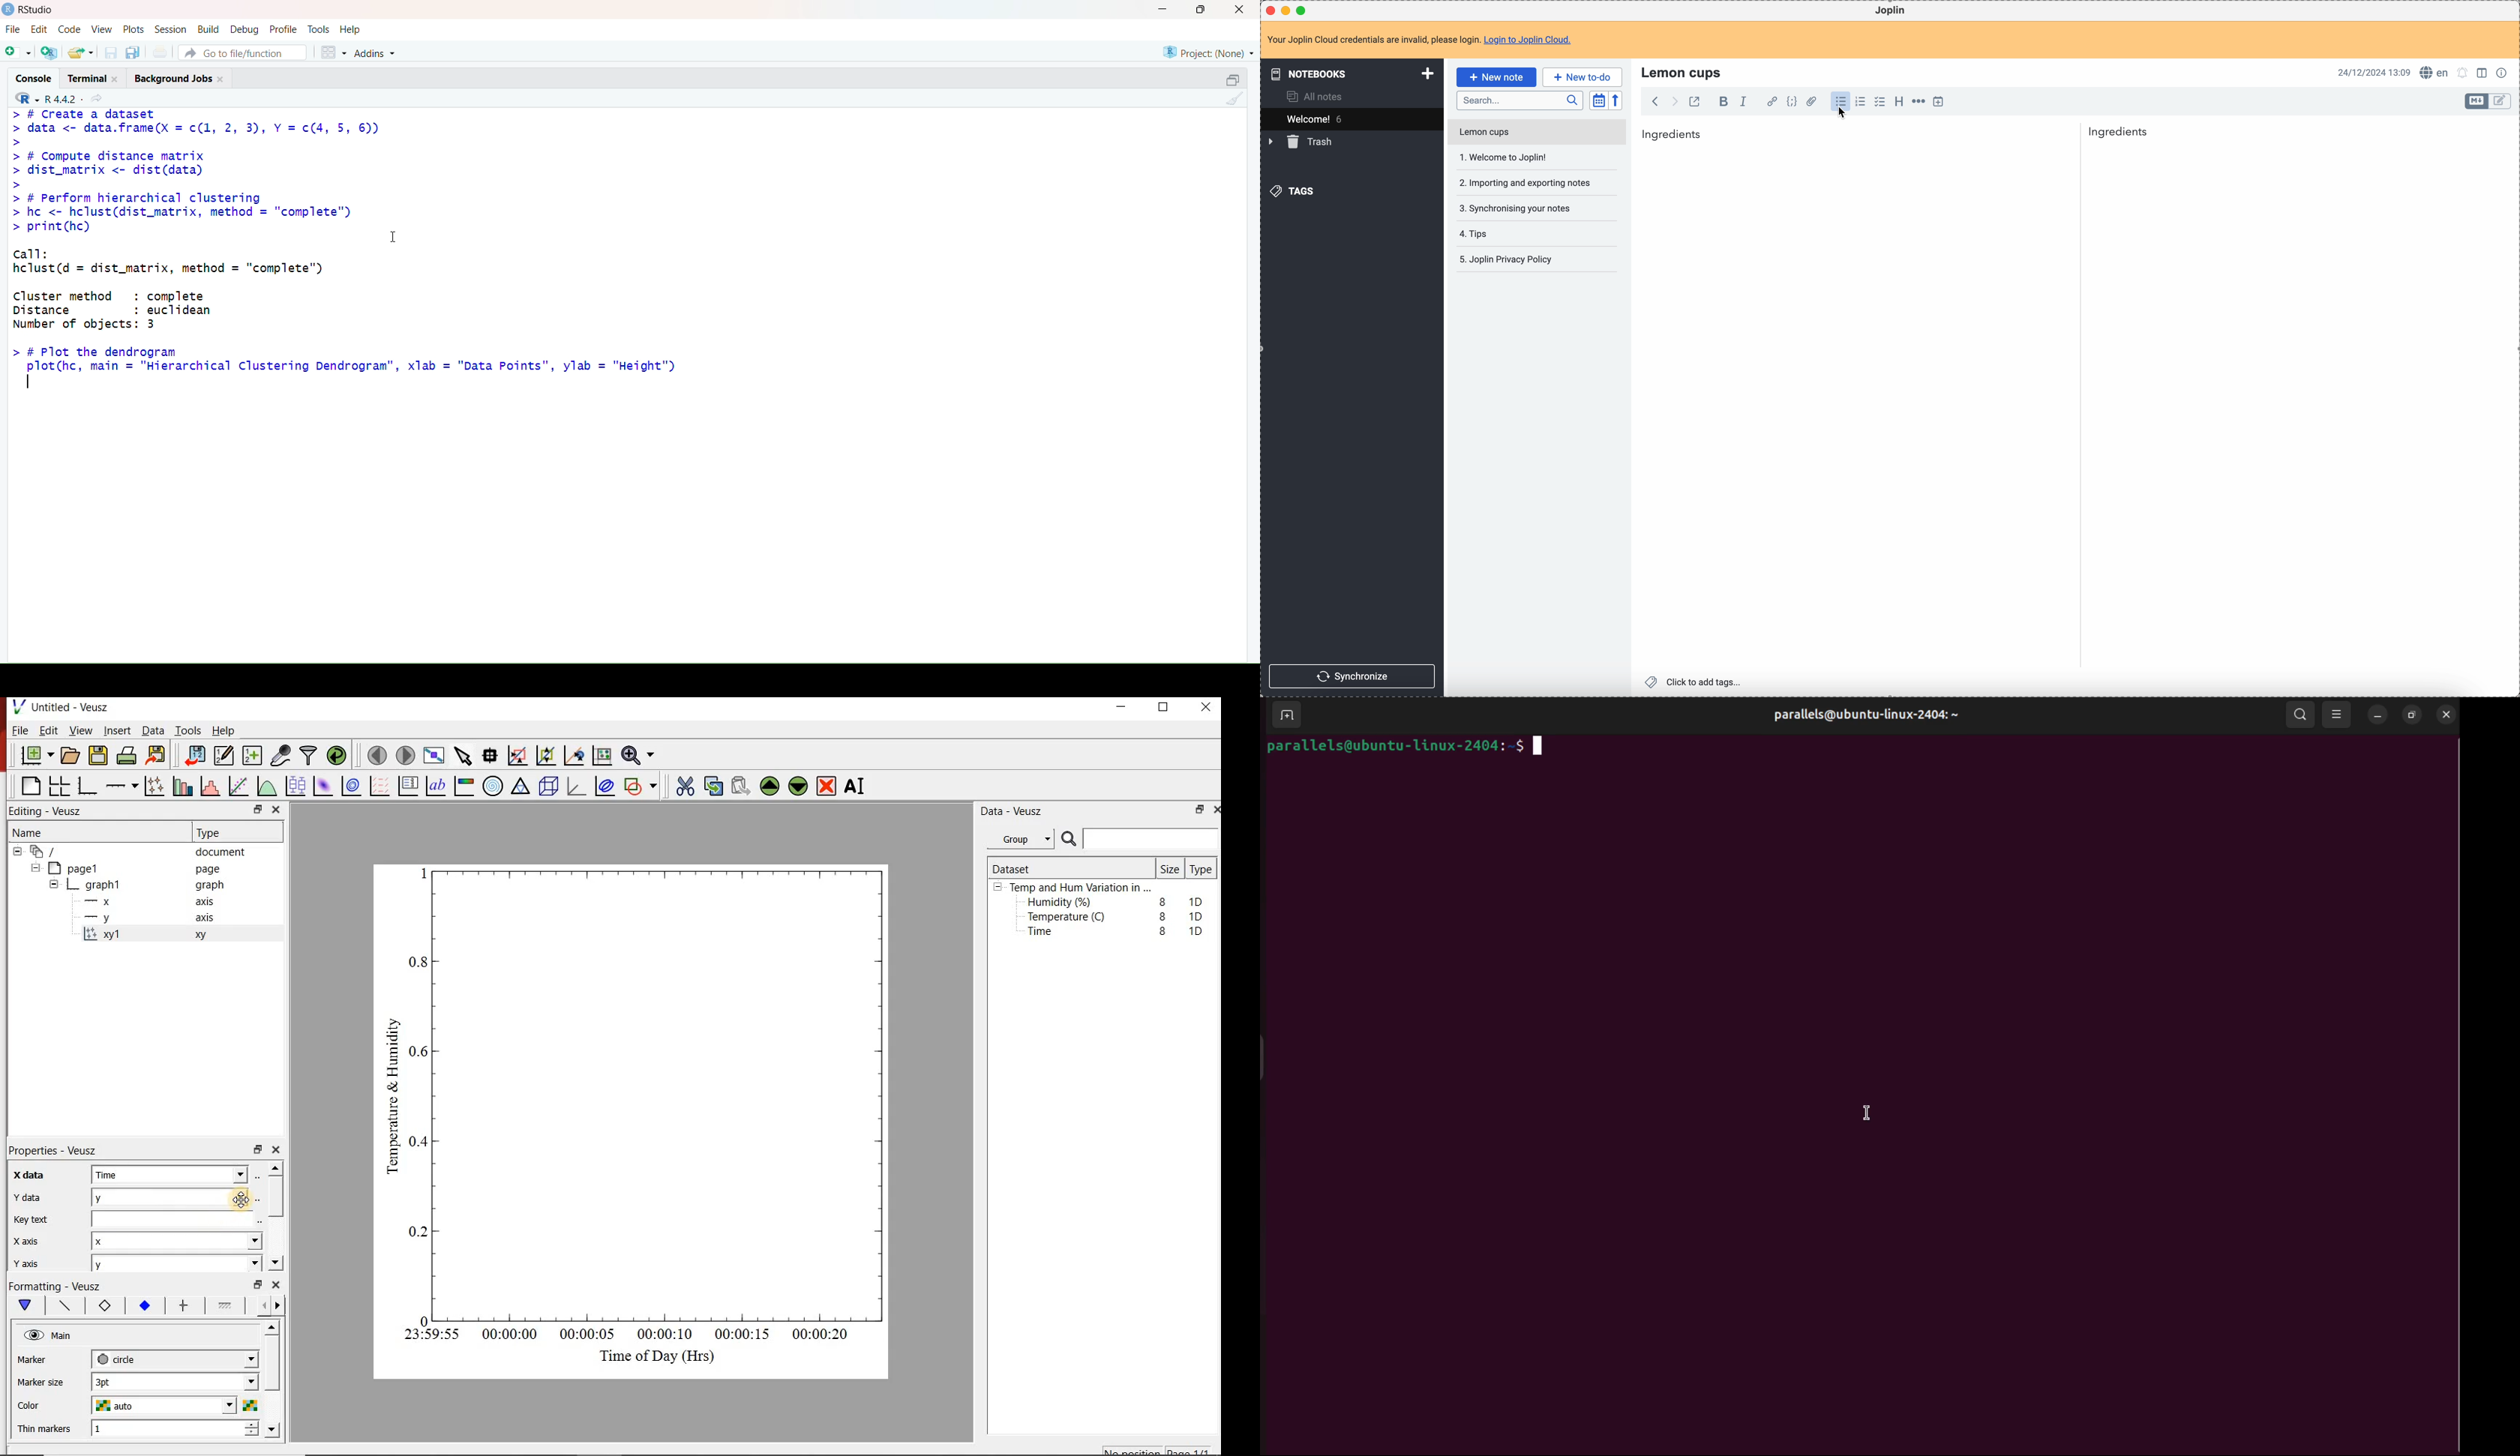  Describe the element at coordinates (1318, 96) in the screenshot. I see `all notes` at that location.